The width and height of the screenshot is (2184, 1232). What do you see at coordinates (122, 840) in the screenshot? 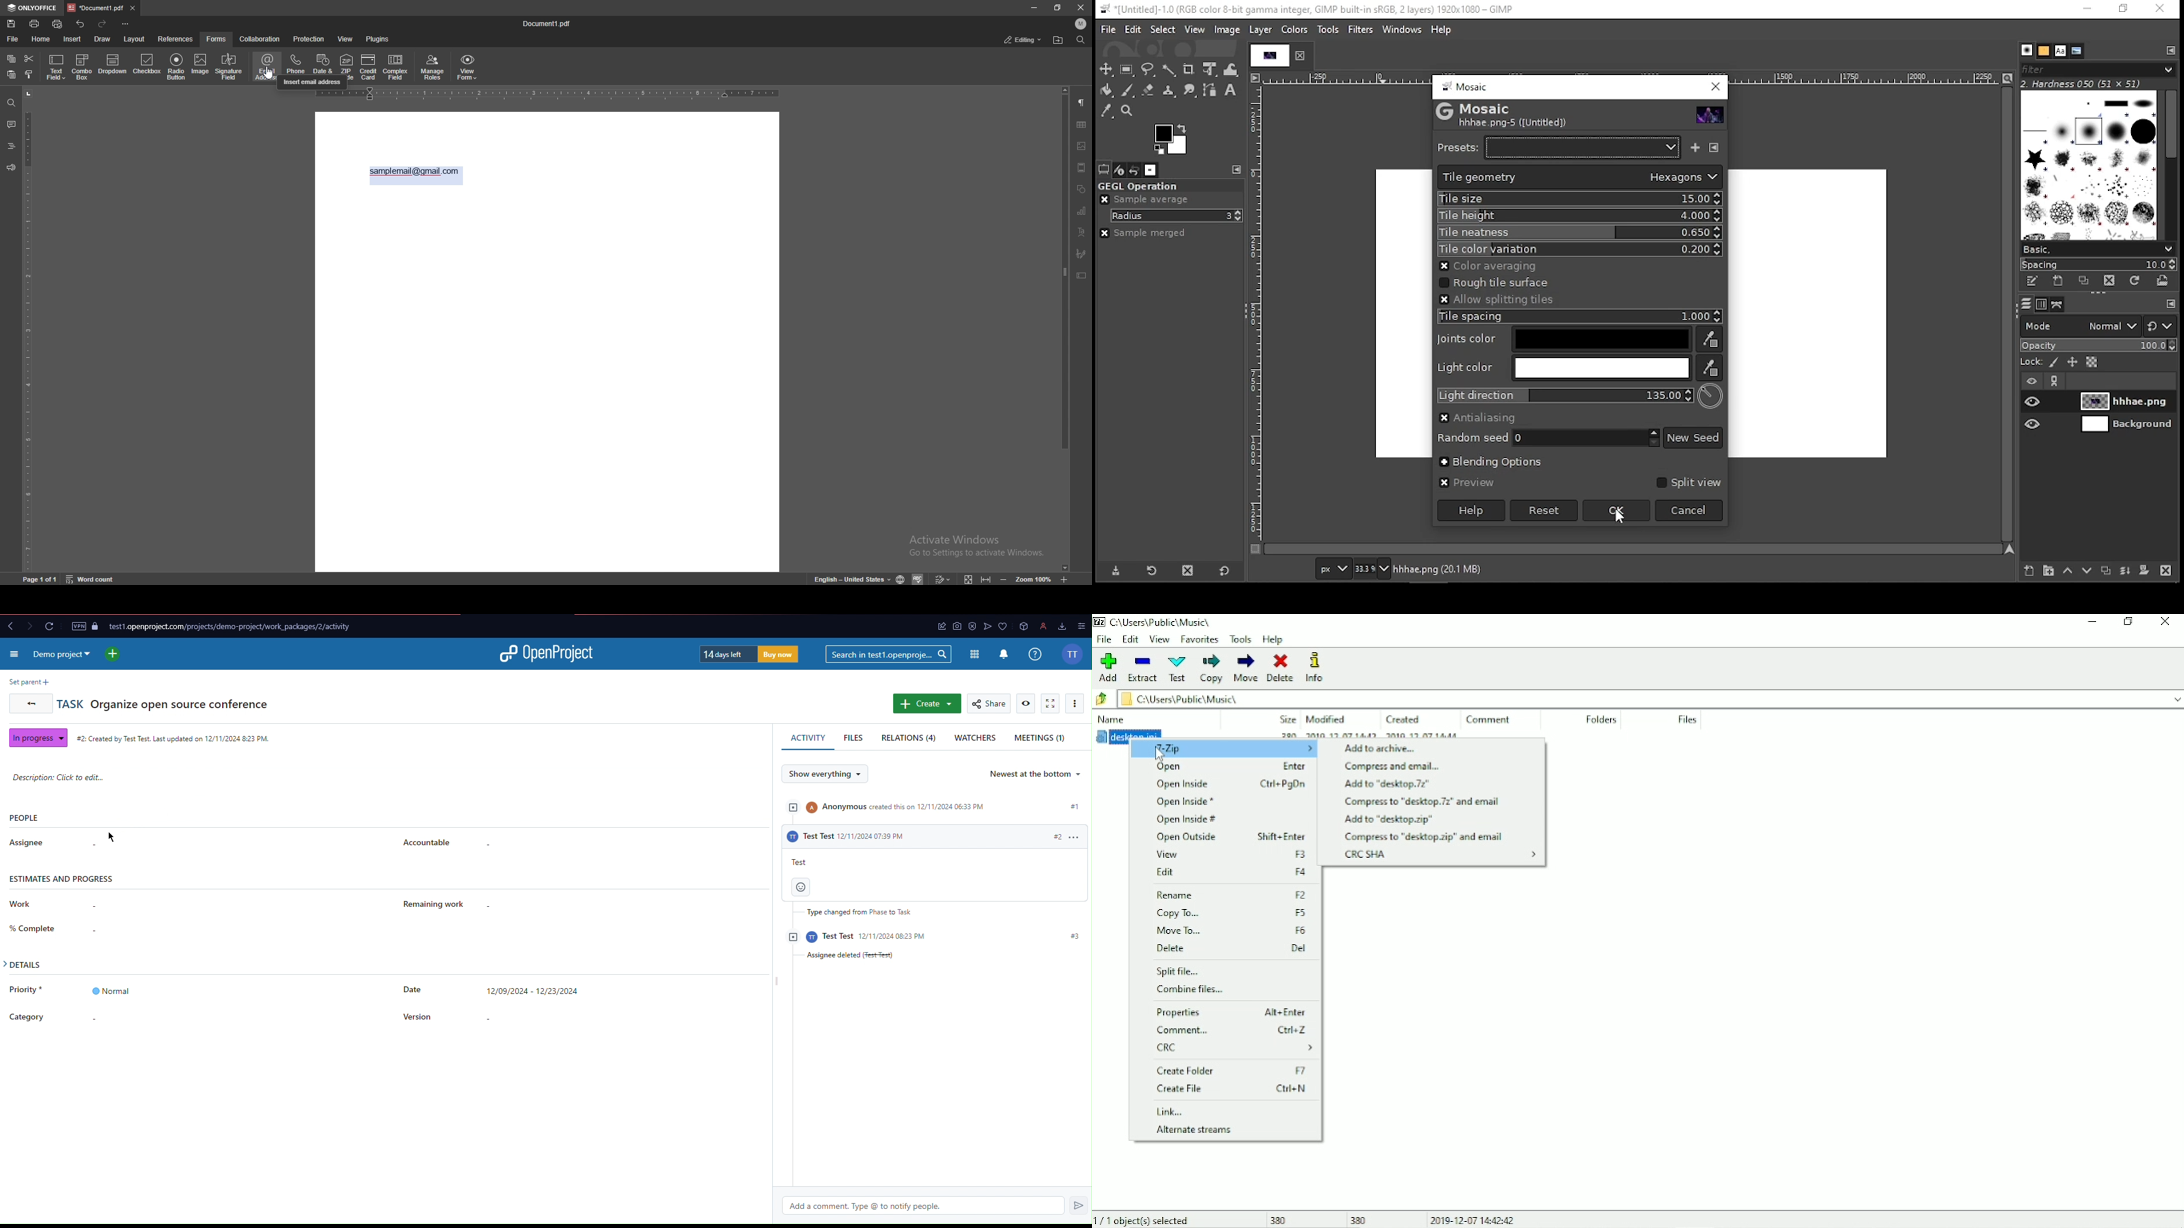
I see `cursor` at bounding box center [122, 840].